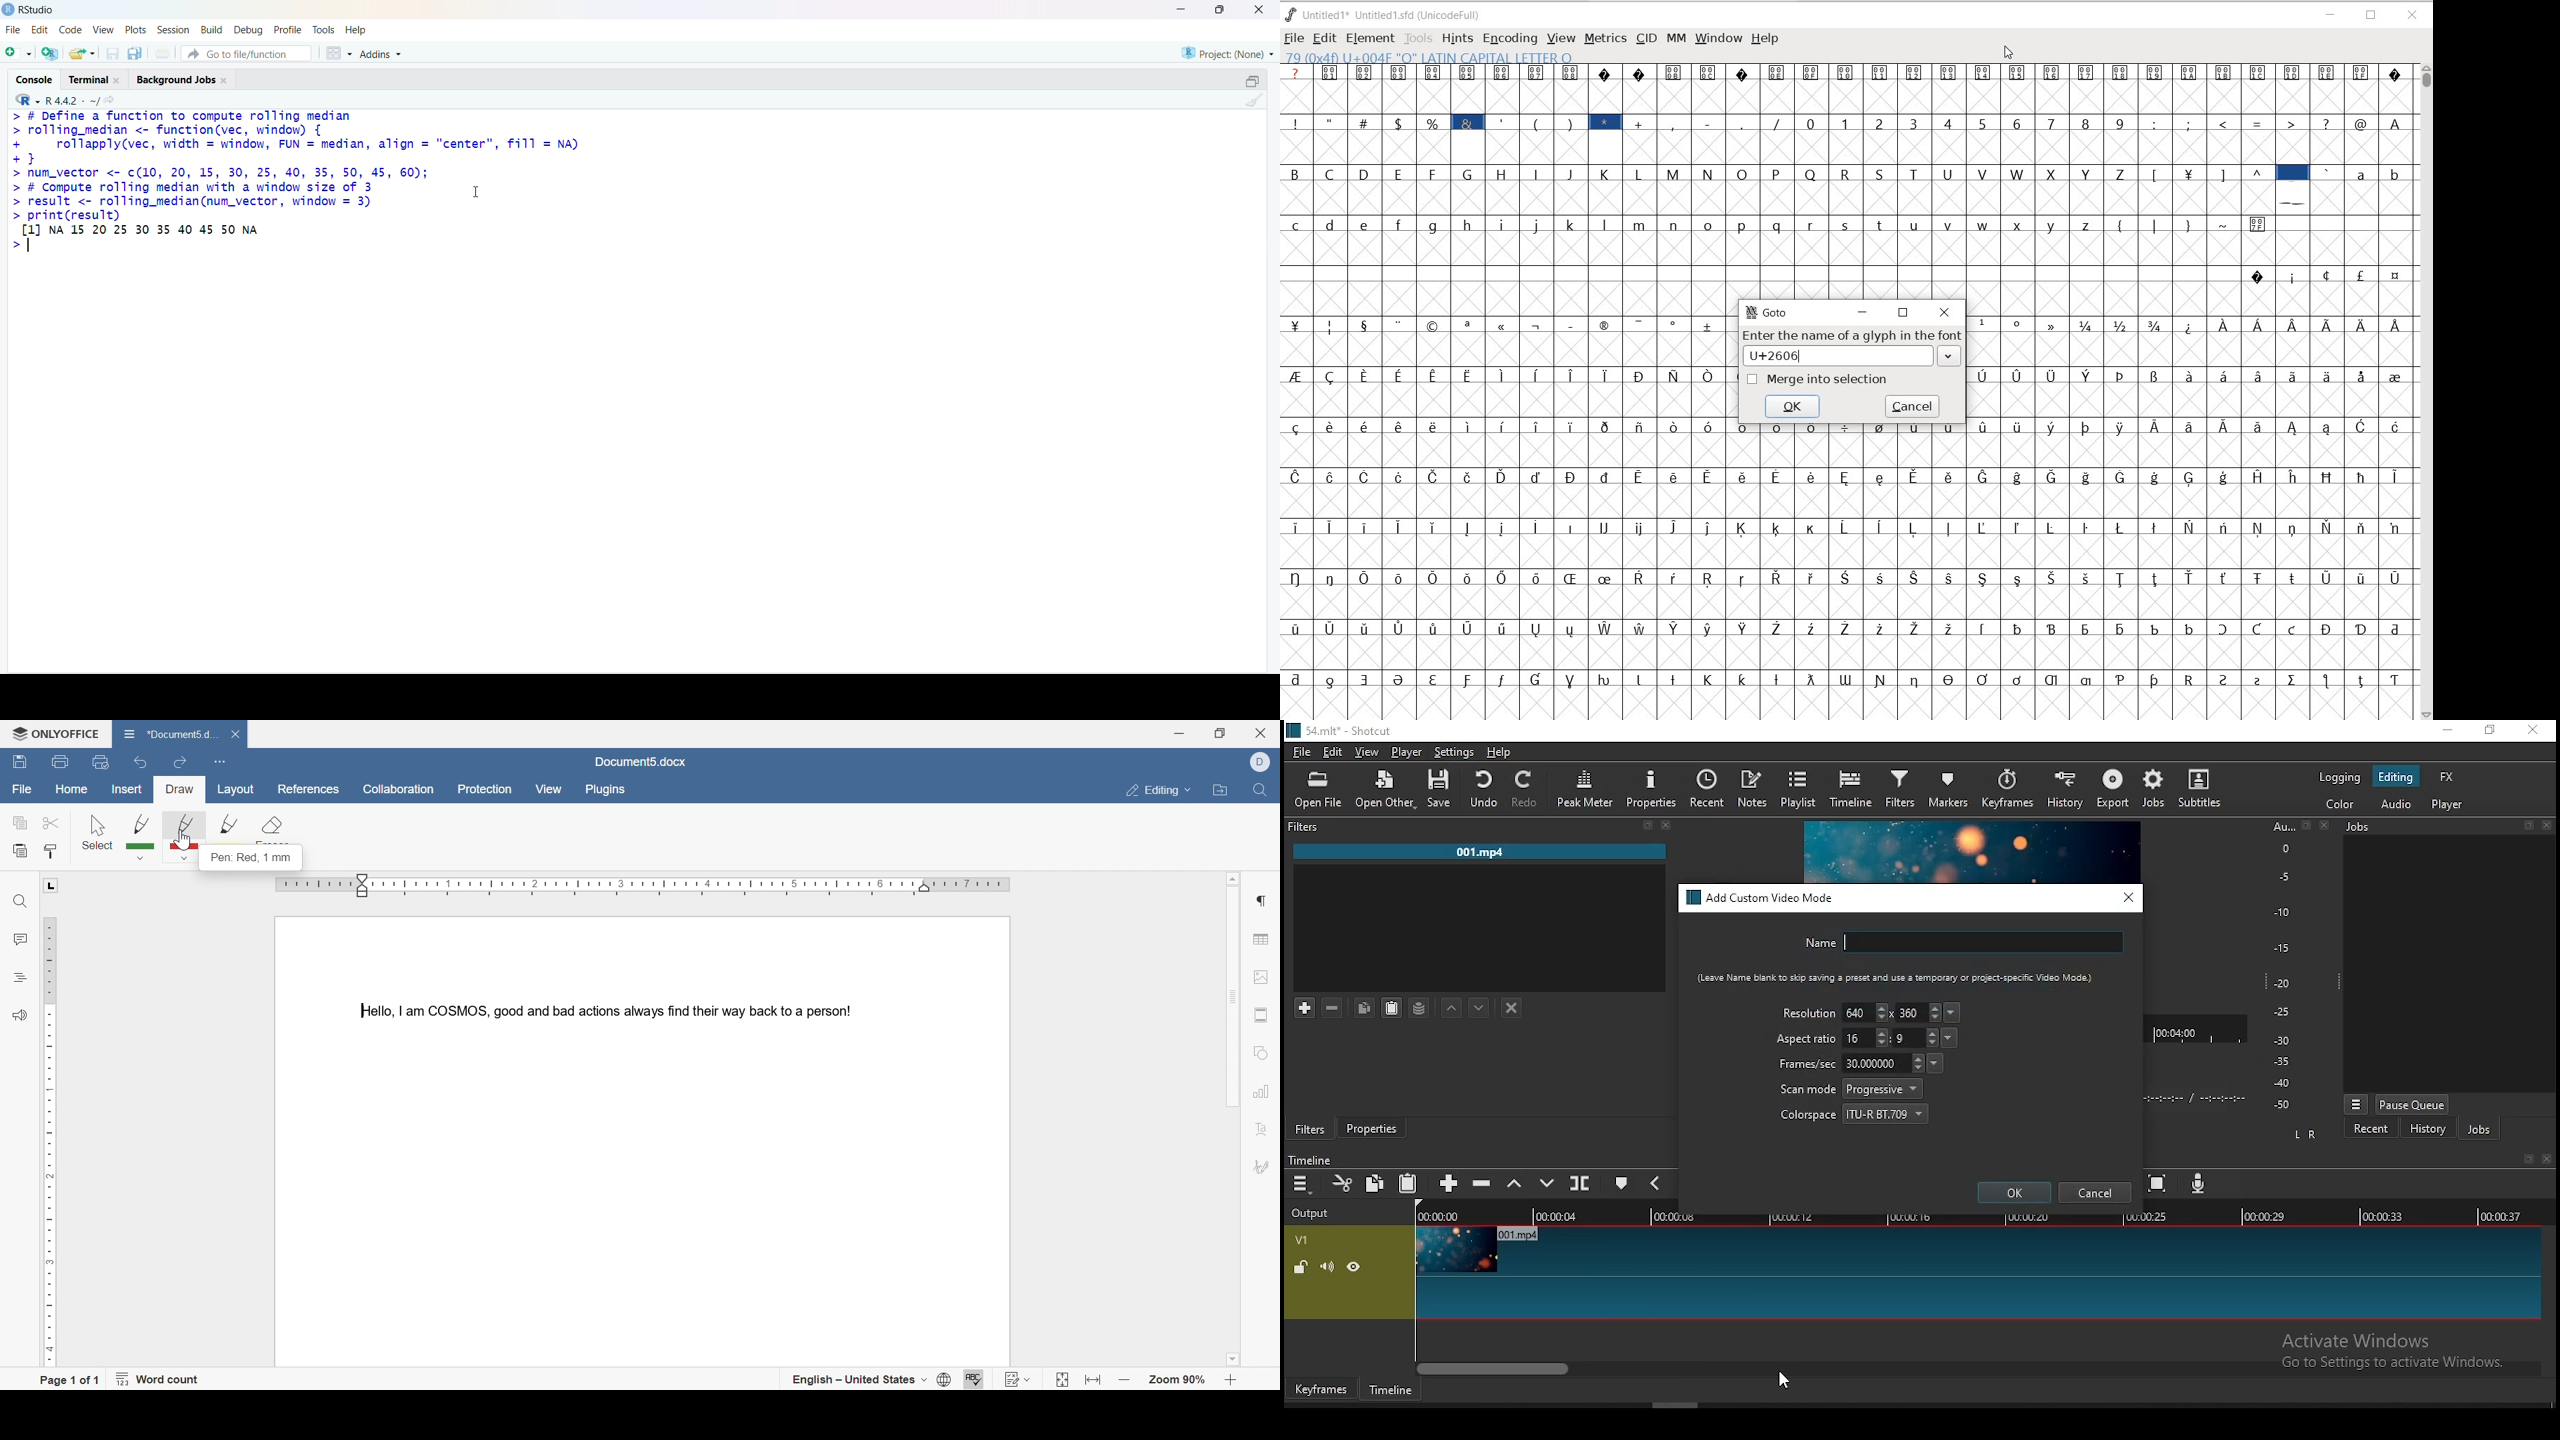  I want to click on copy, so click(1375, 1182).